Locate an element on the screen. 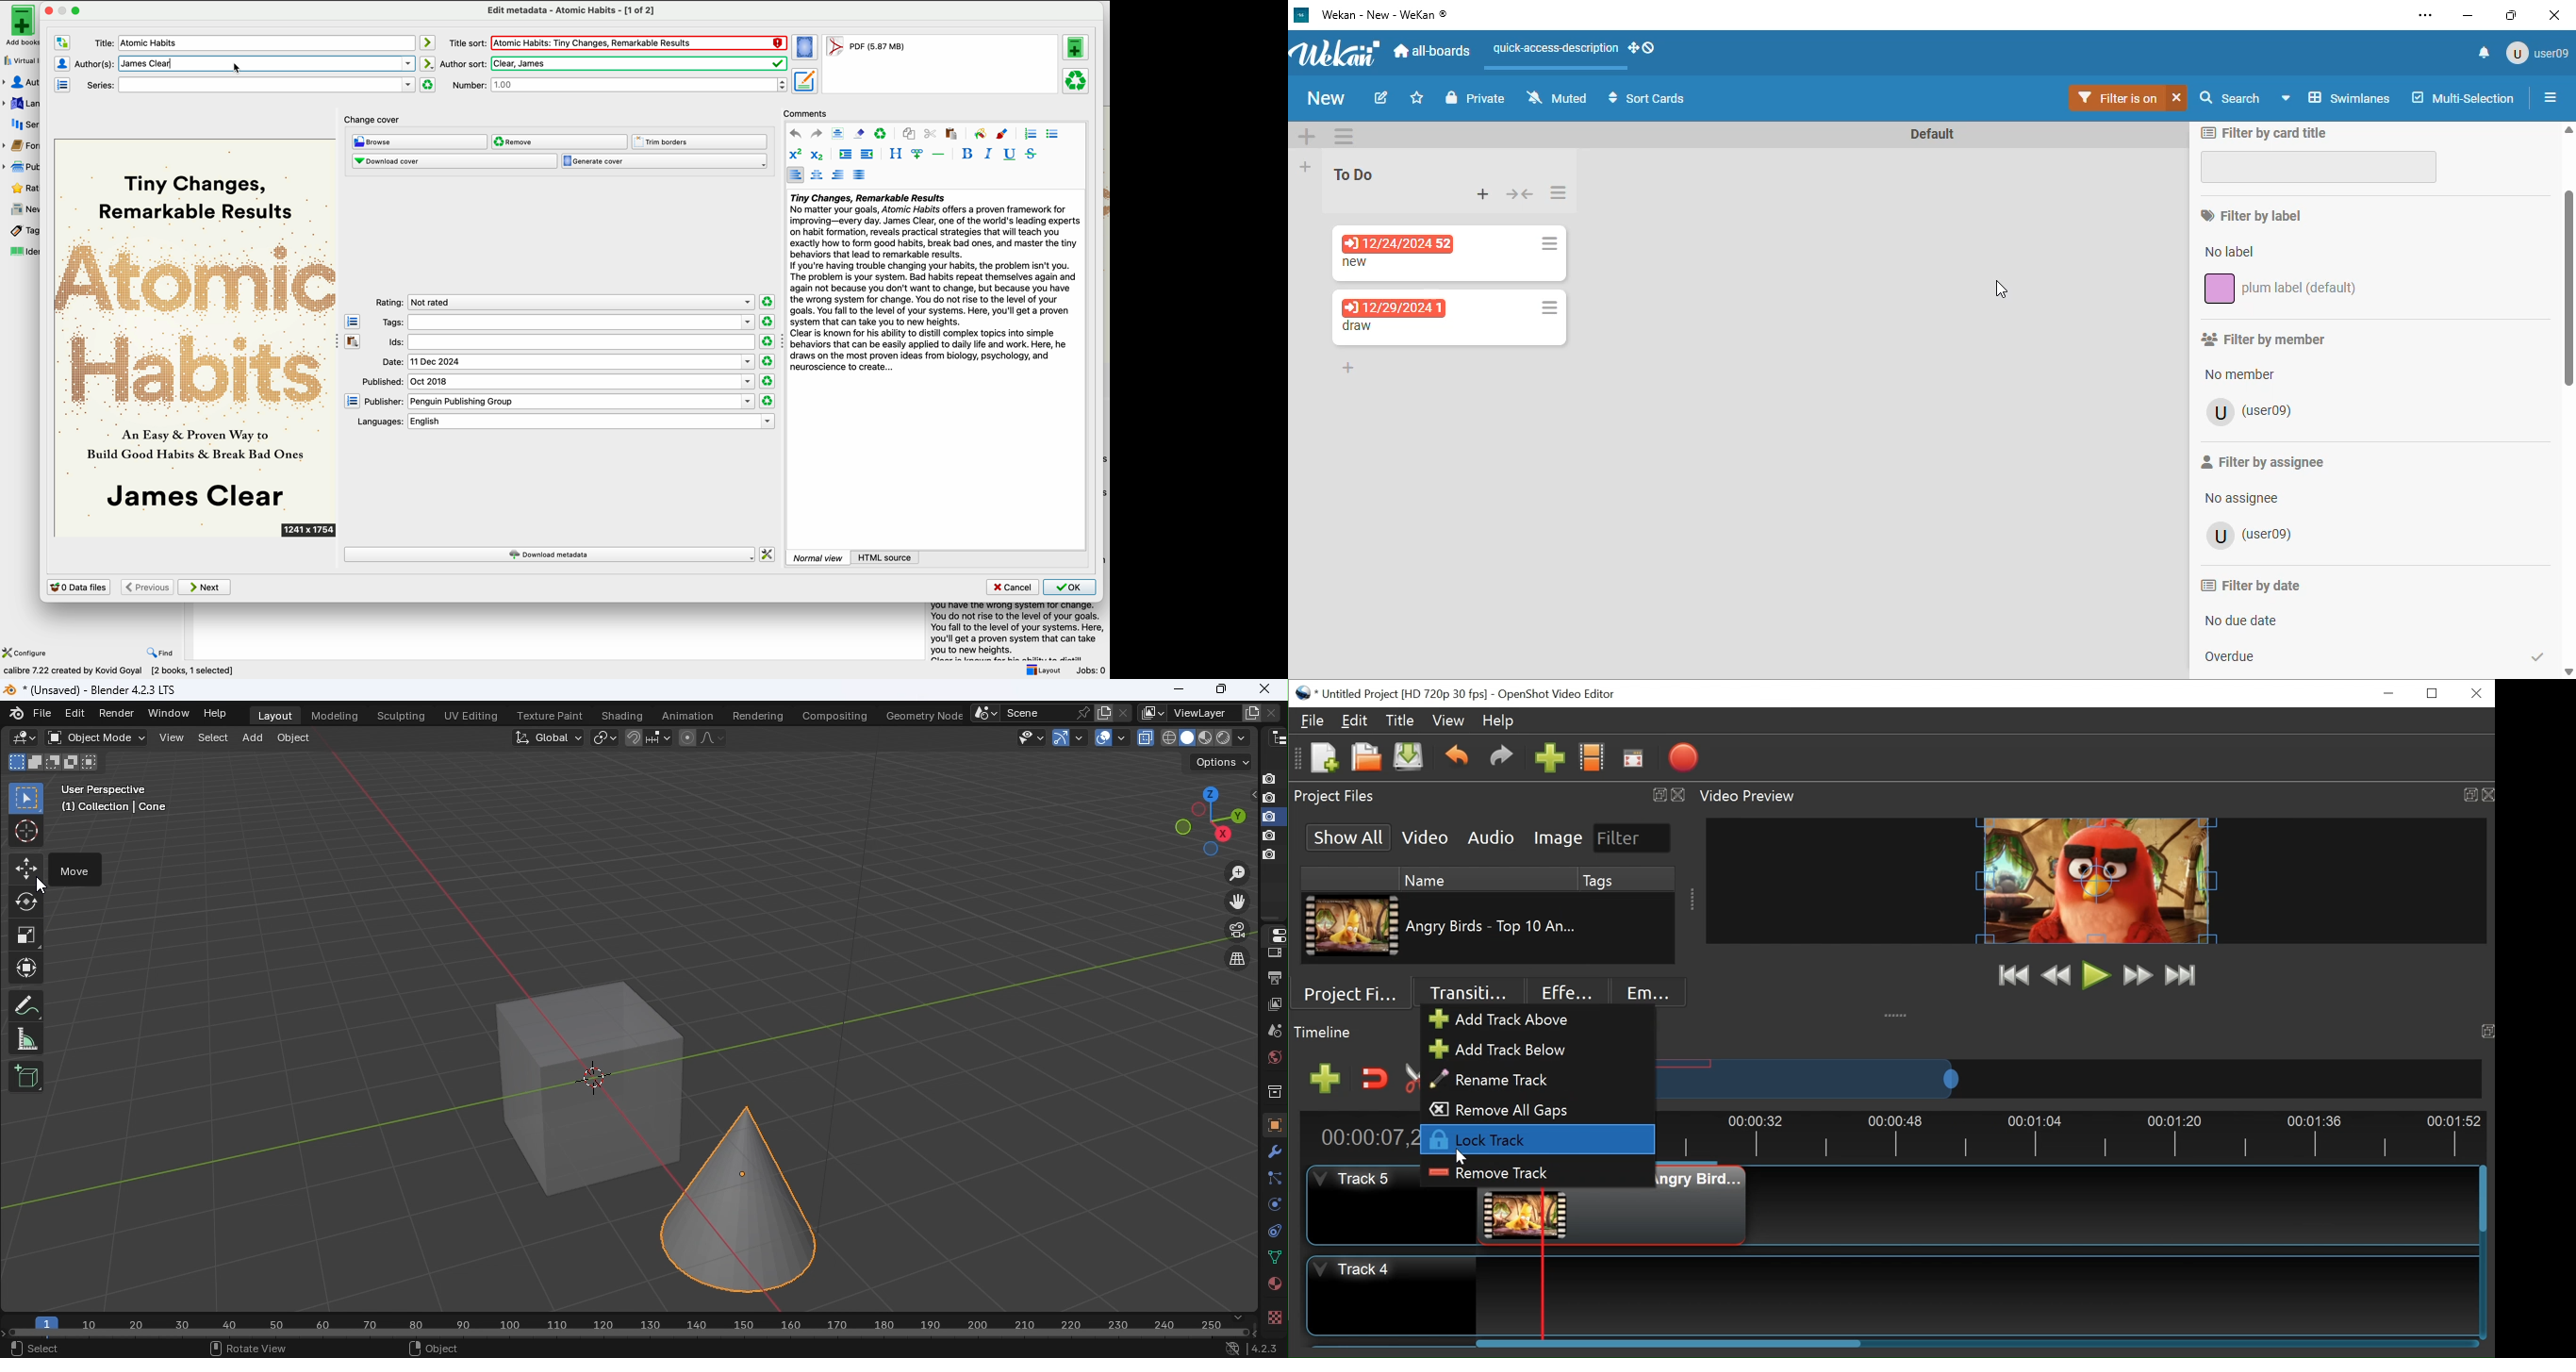  Icon is located at coordinates (18, 712).